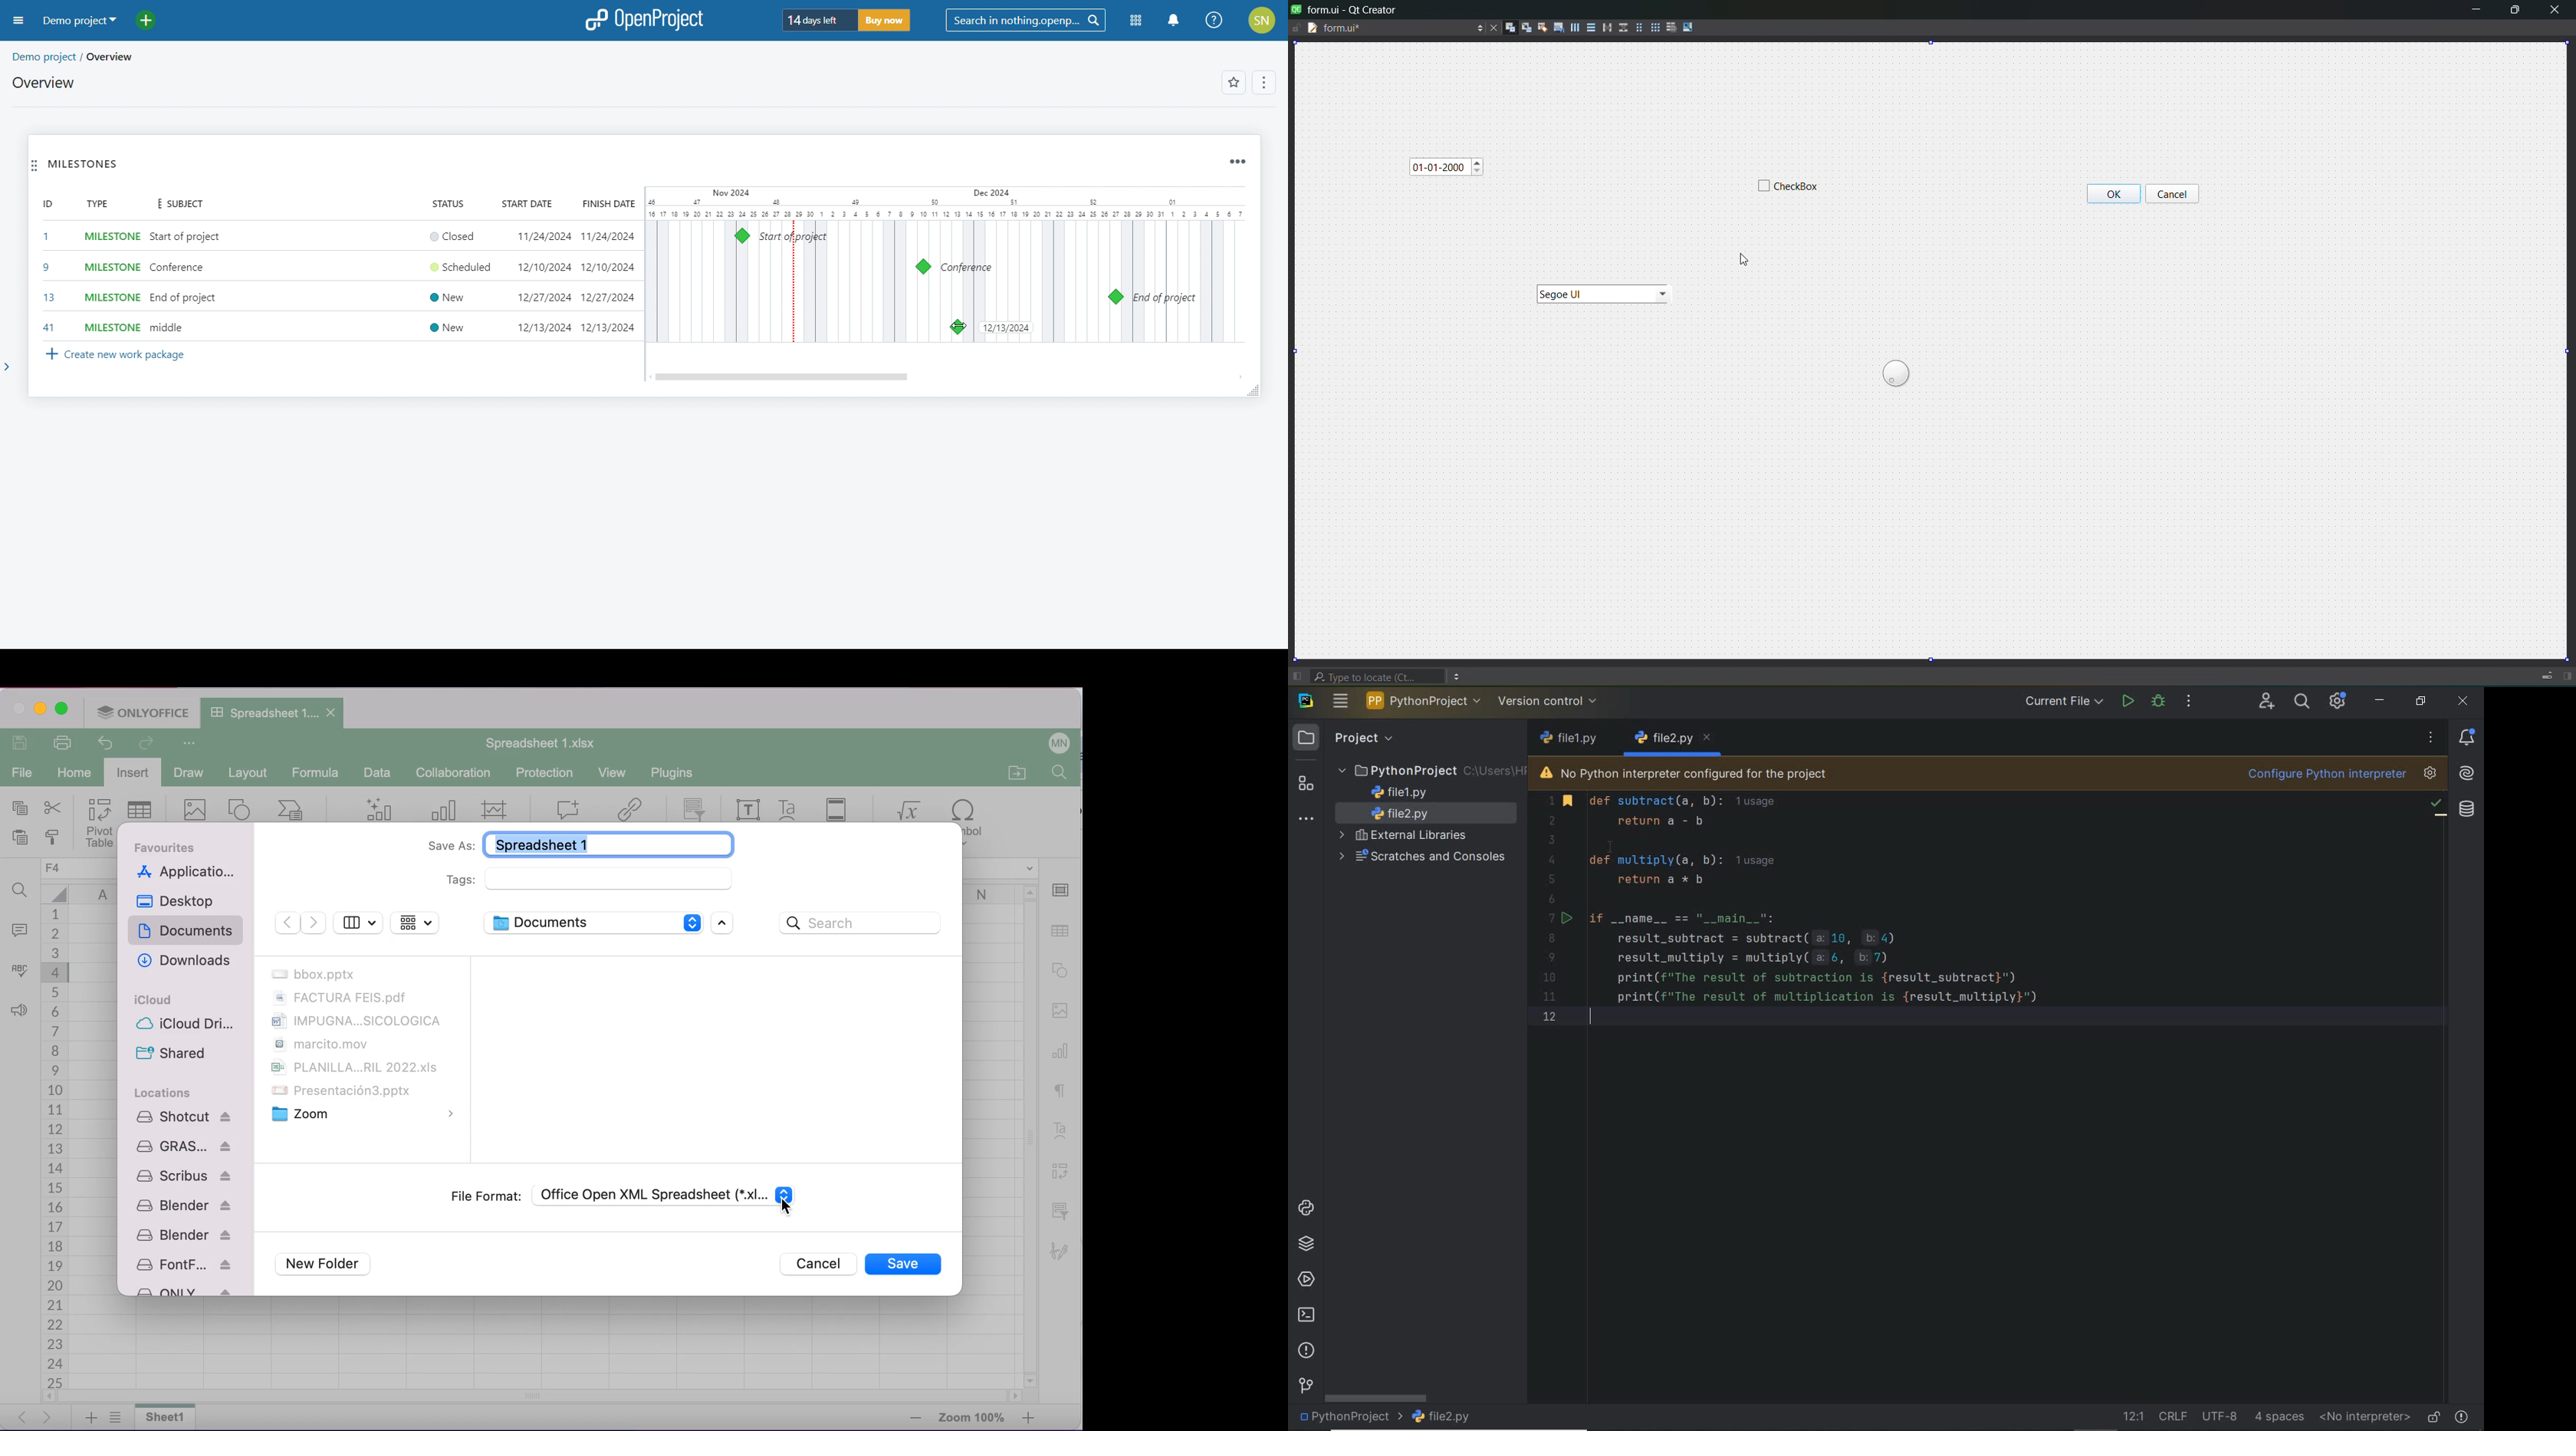 The height and width of the screenshot is (1456, 2576). What do you see at coordinates (575, 843) in the screenshot?
I see `save as` at bounding box center [575, 843].